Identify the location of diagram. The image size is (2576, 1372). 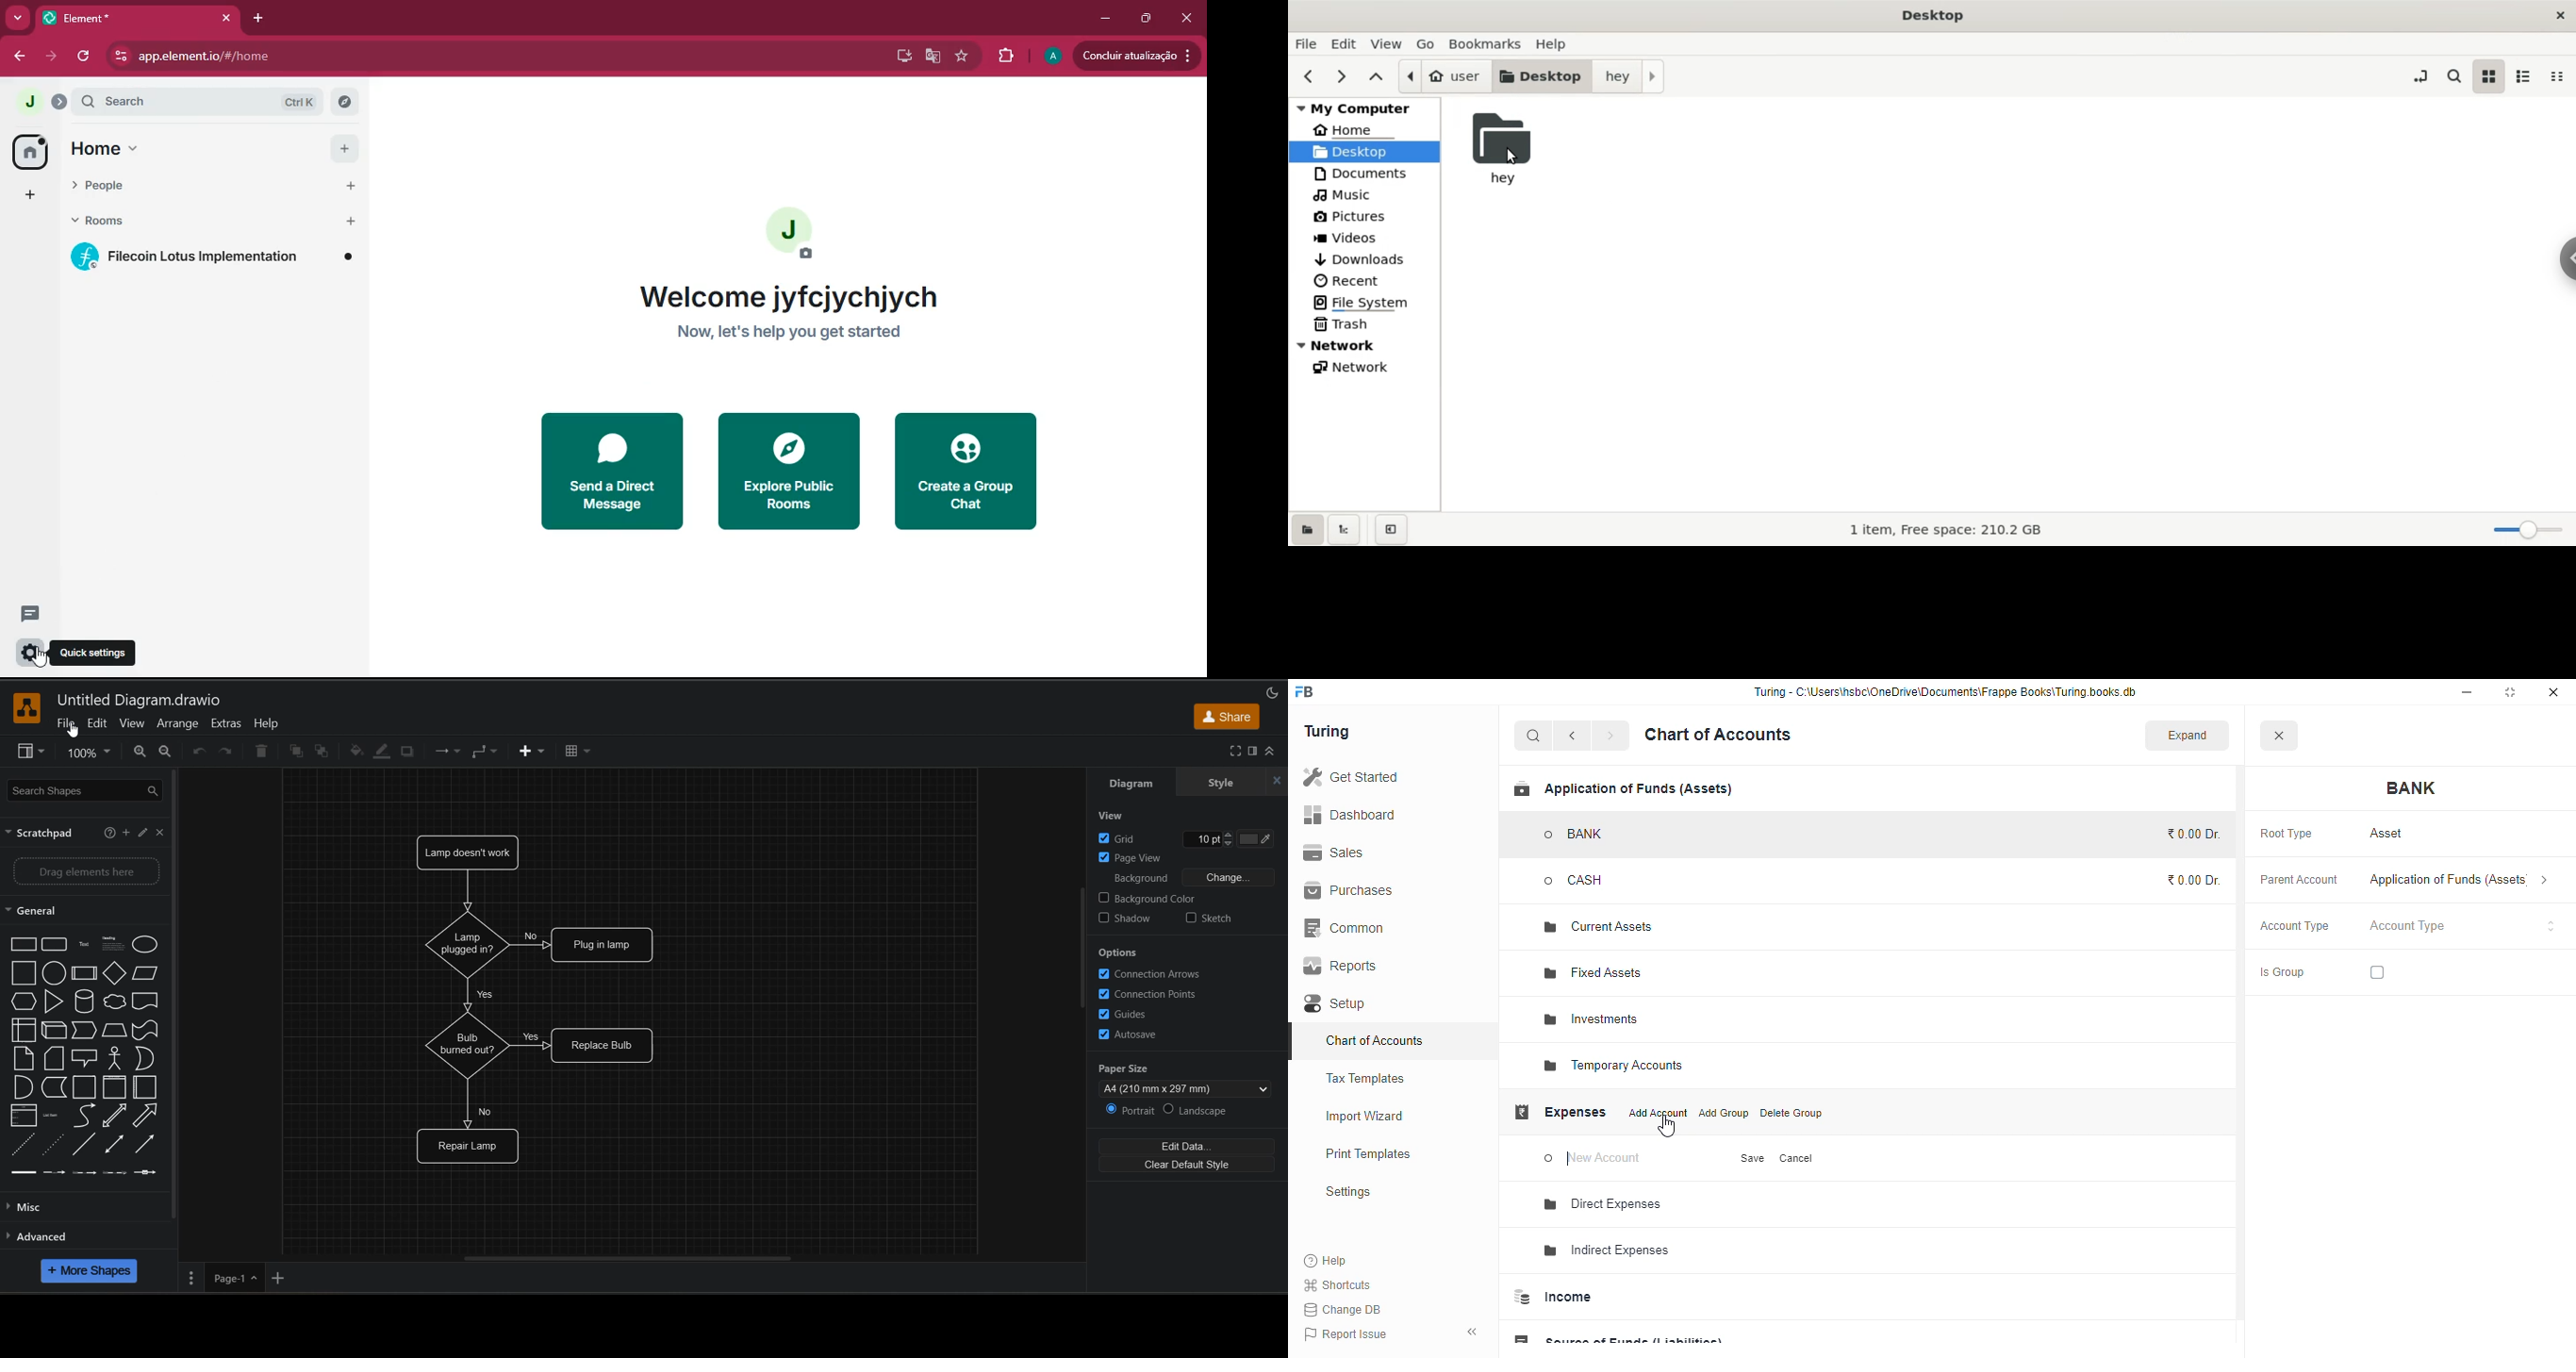
(534, 1006).